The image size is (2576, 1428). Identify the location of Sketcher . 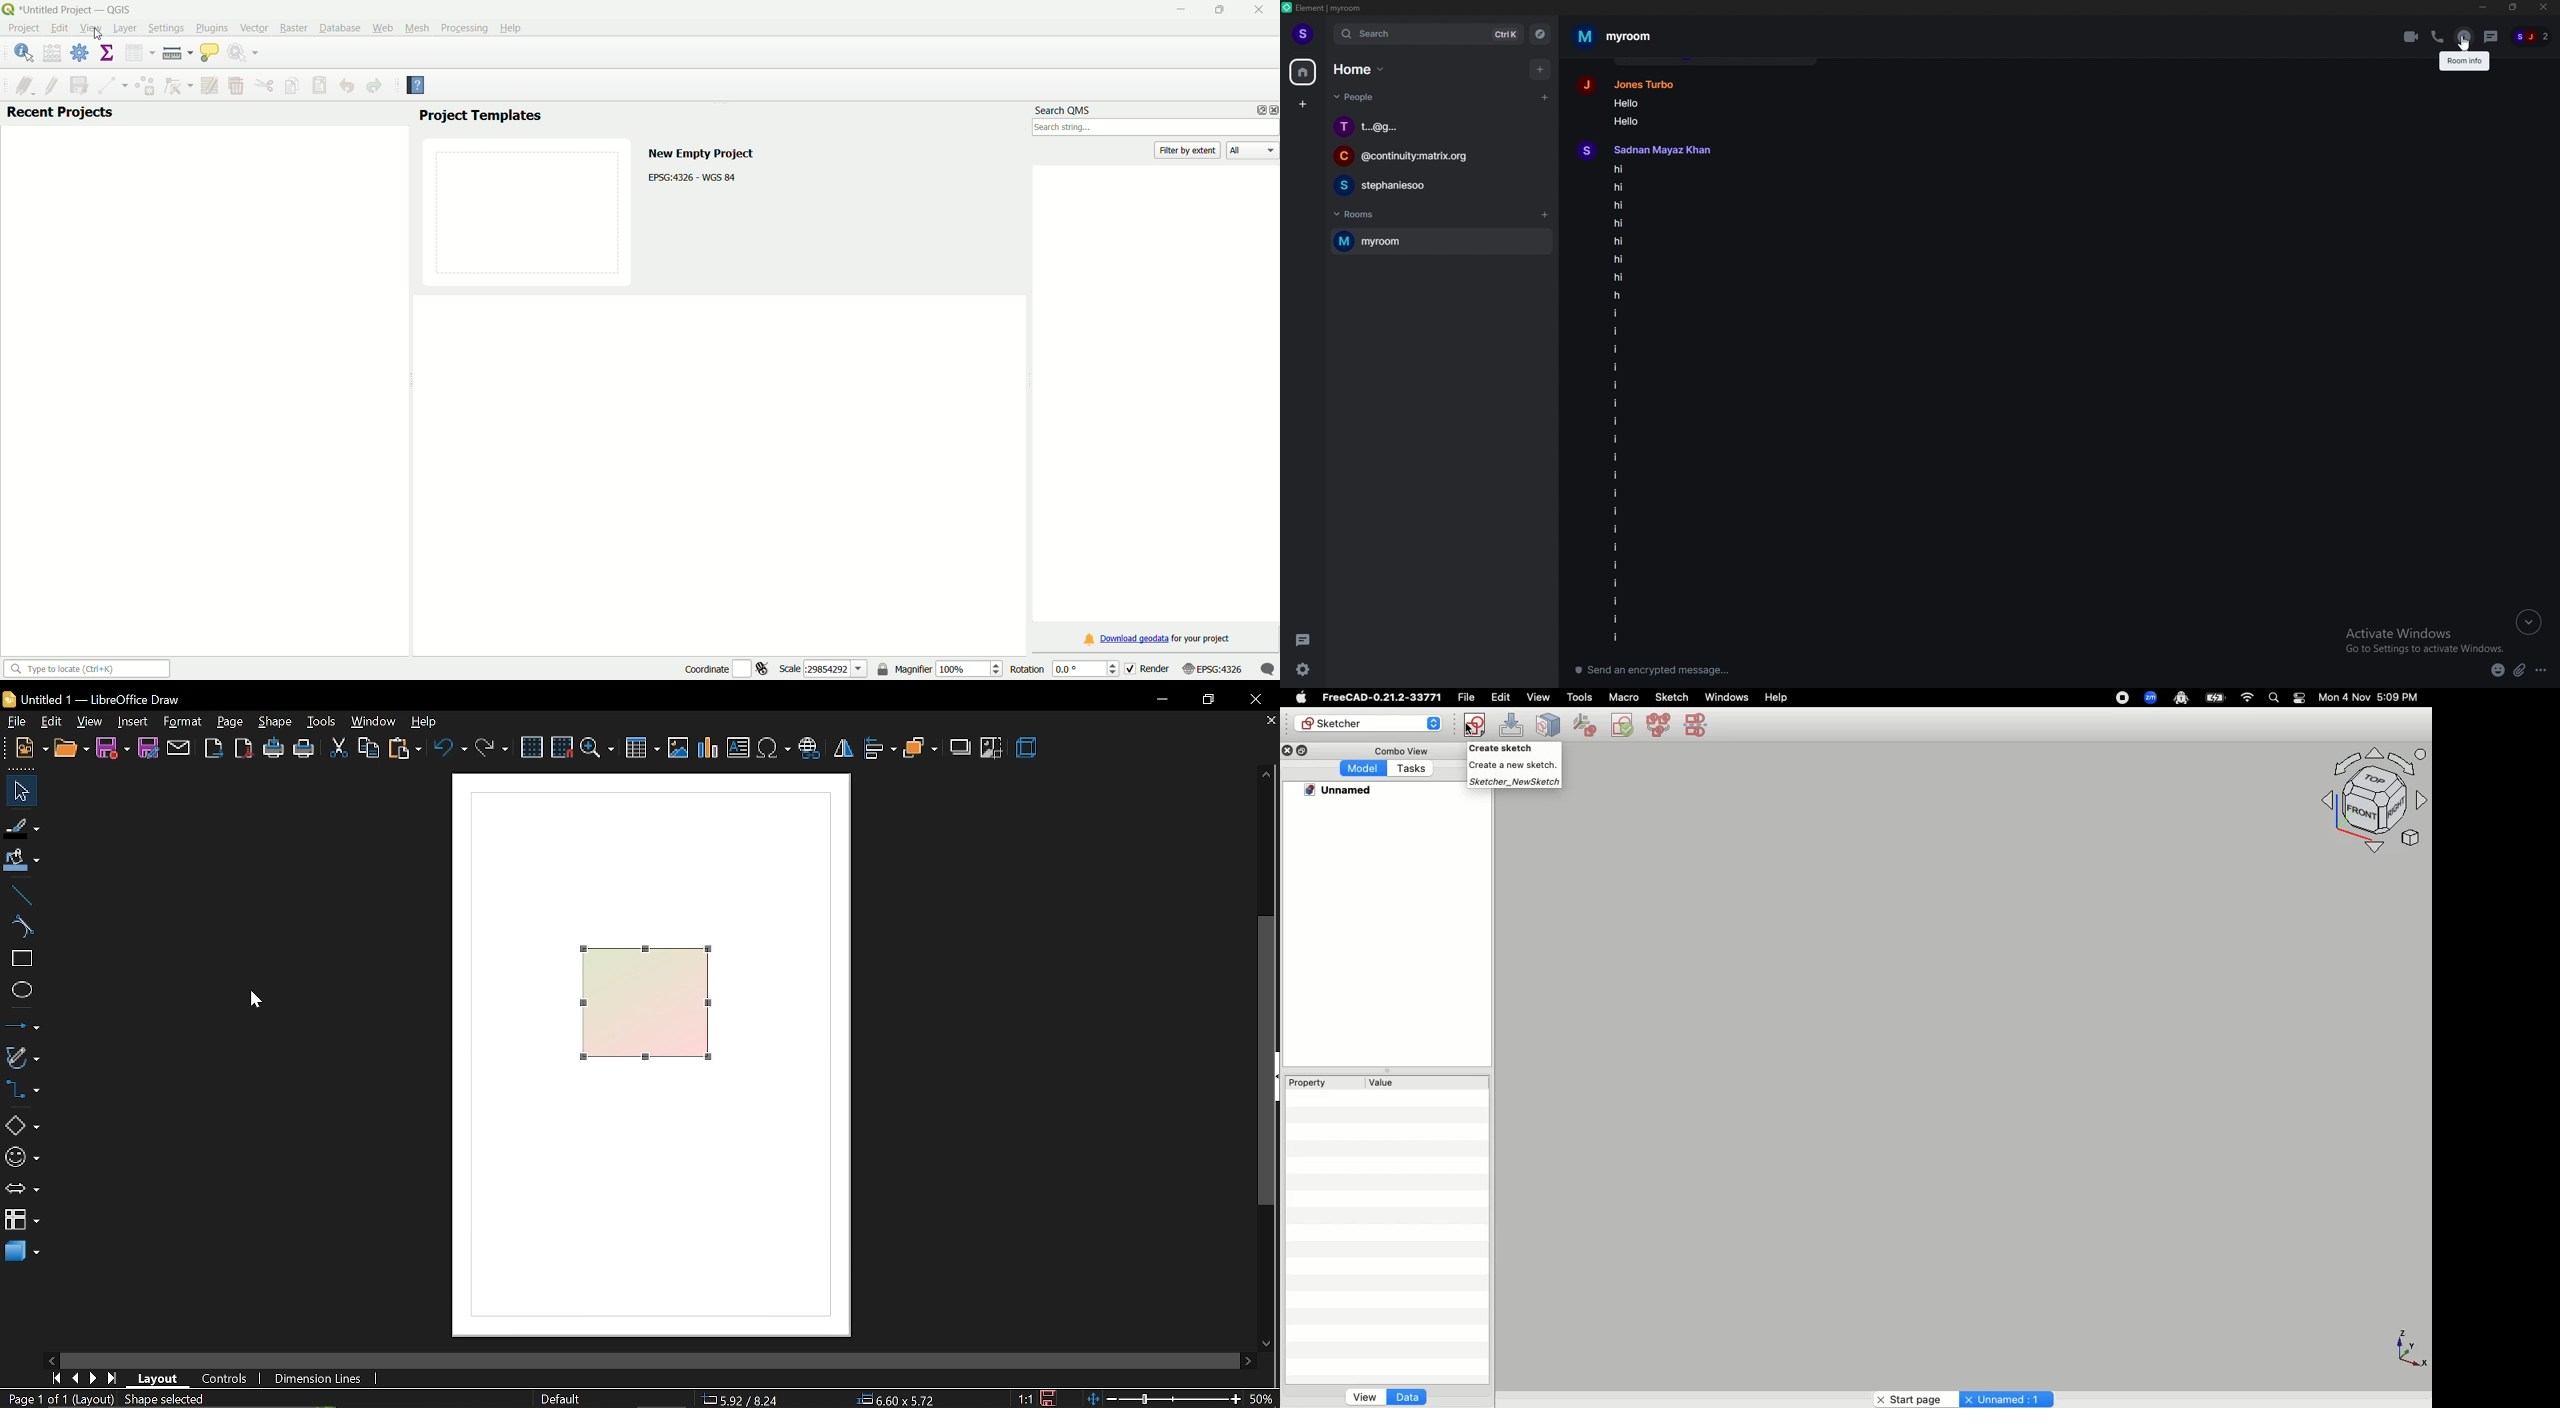
(1367, 723).